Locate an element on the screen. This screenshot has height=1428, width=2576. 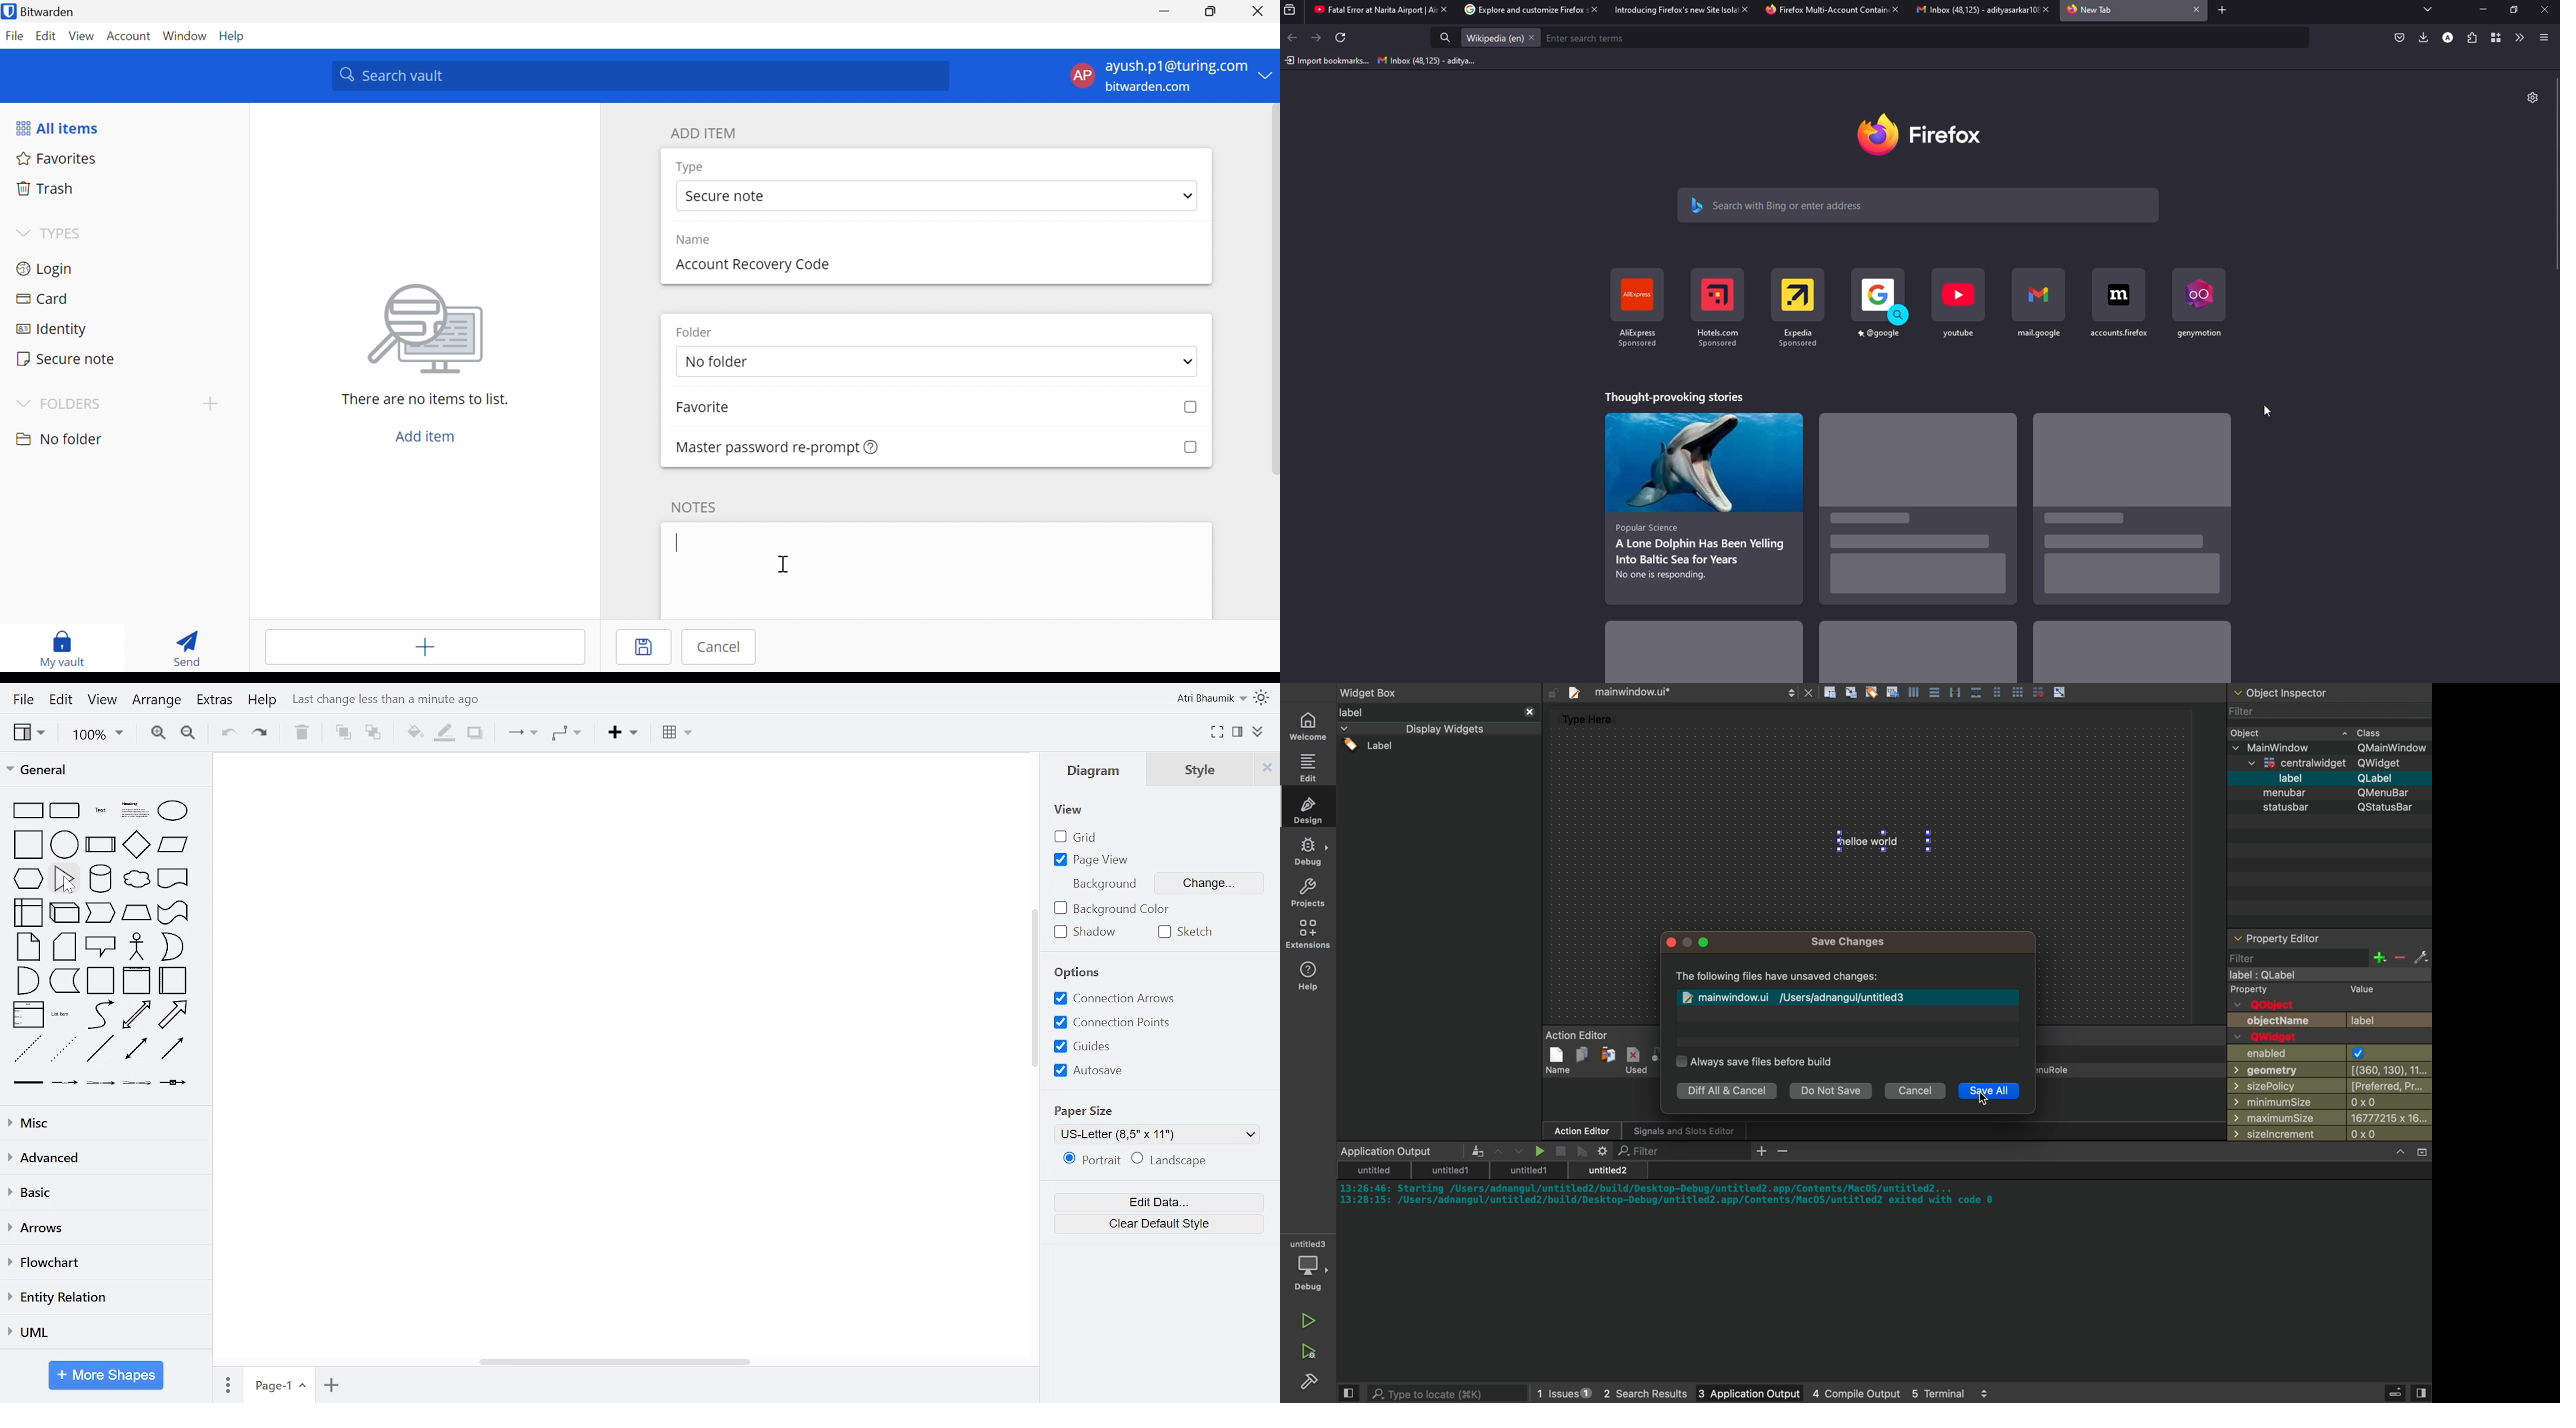
Save is located at coordinates (647, 648).